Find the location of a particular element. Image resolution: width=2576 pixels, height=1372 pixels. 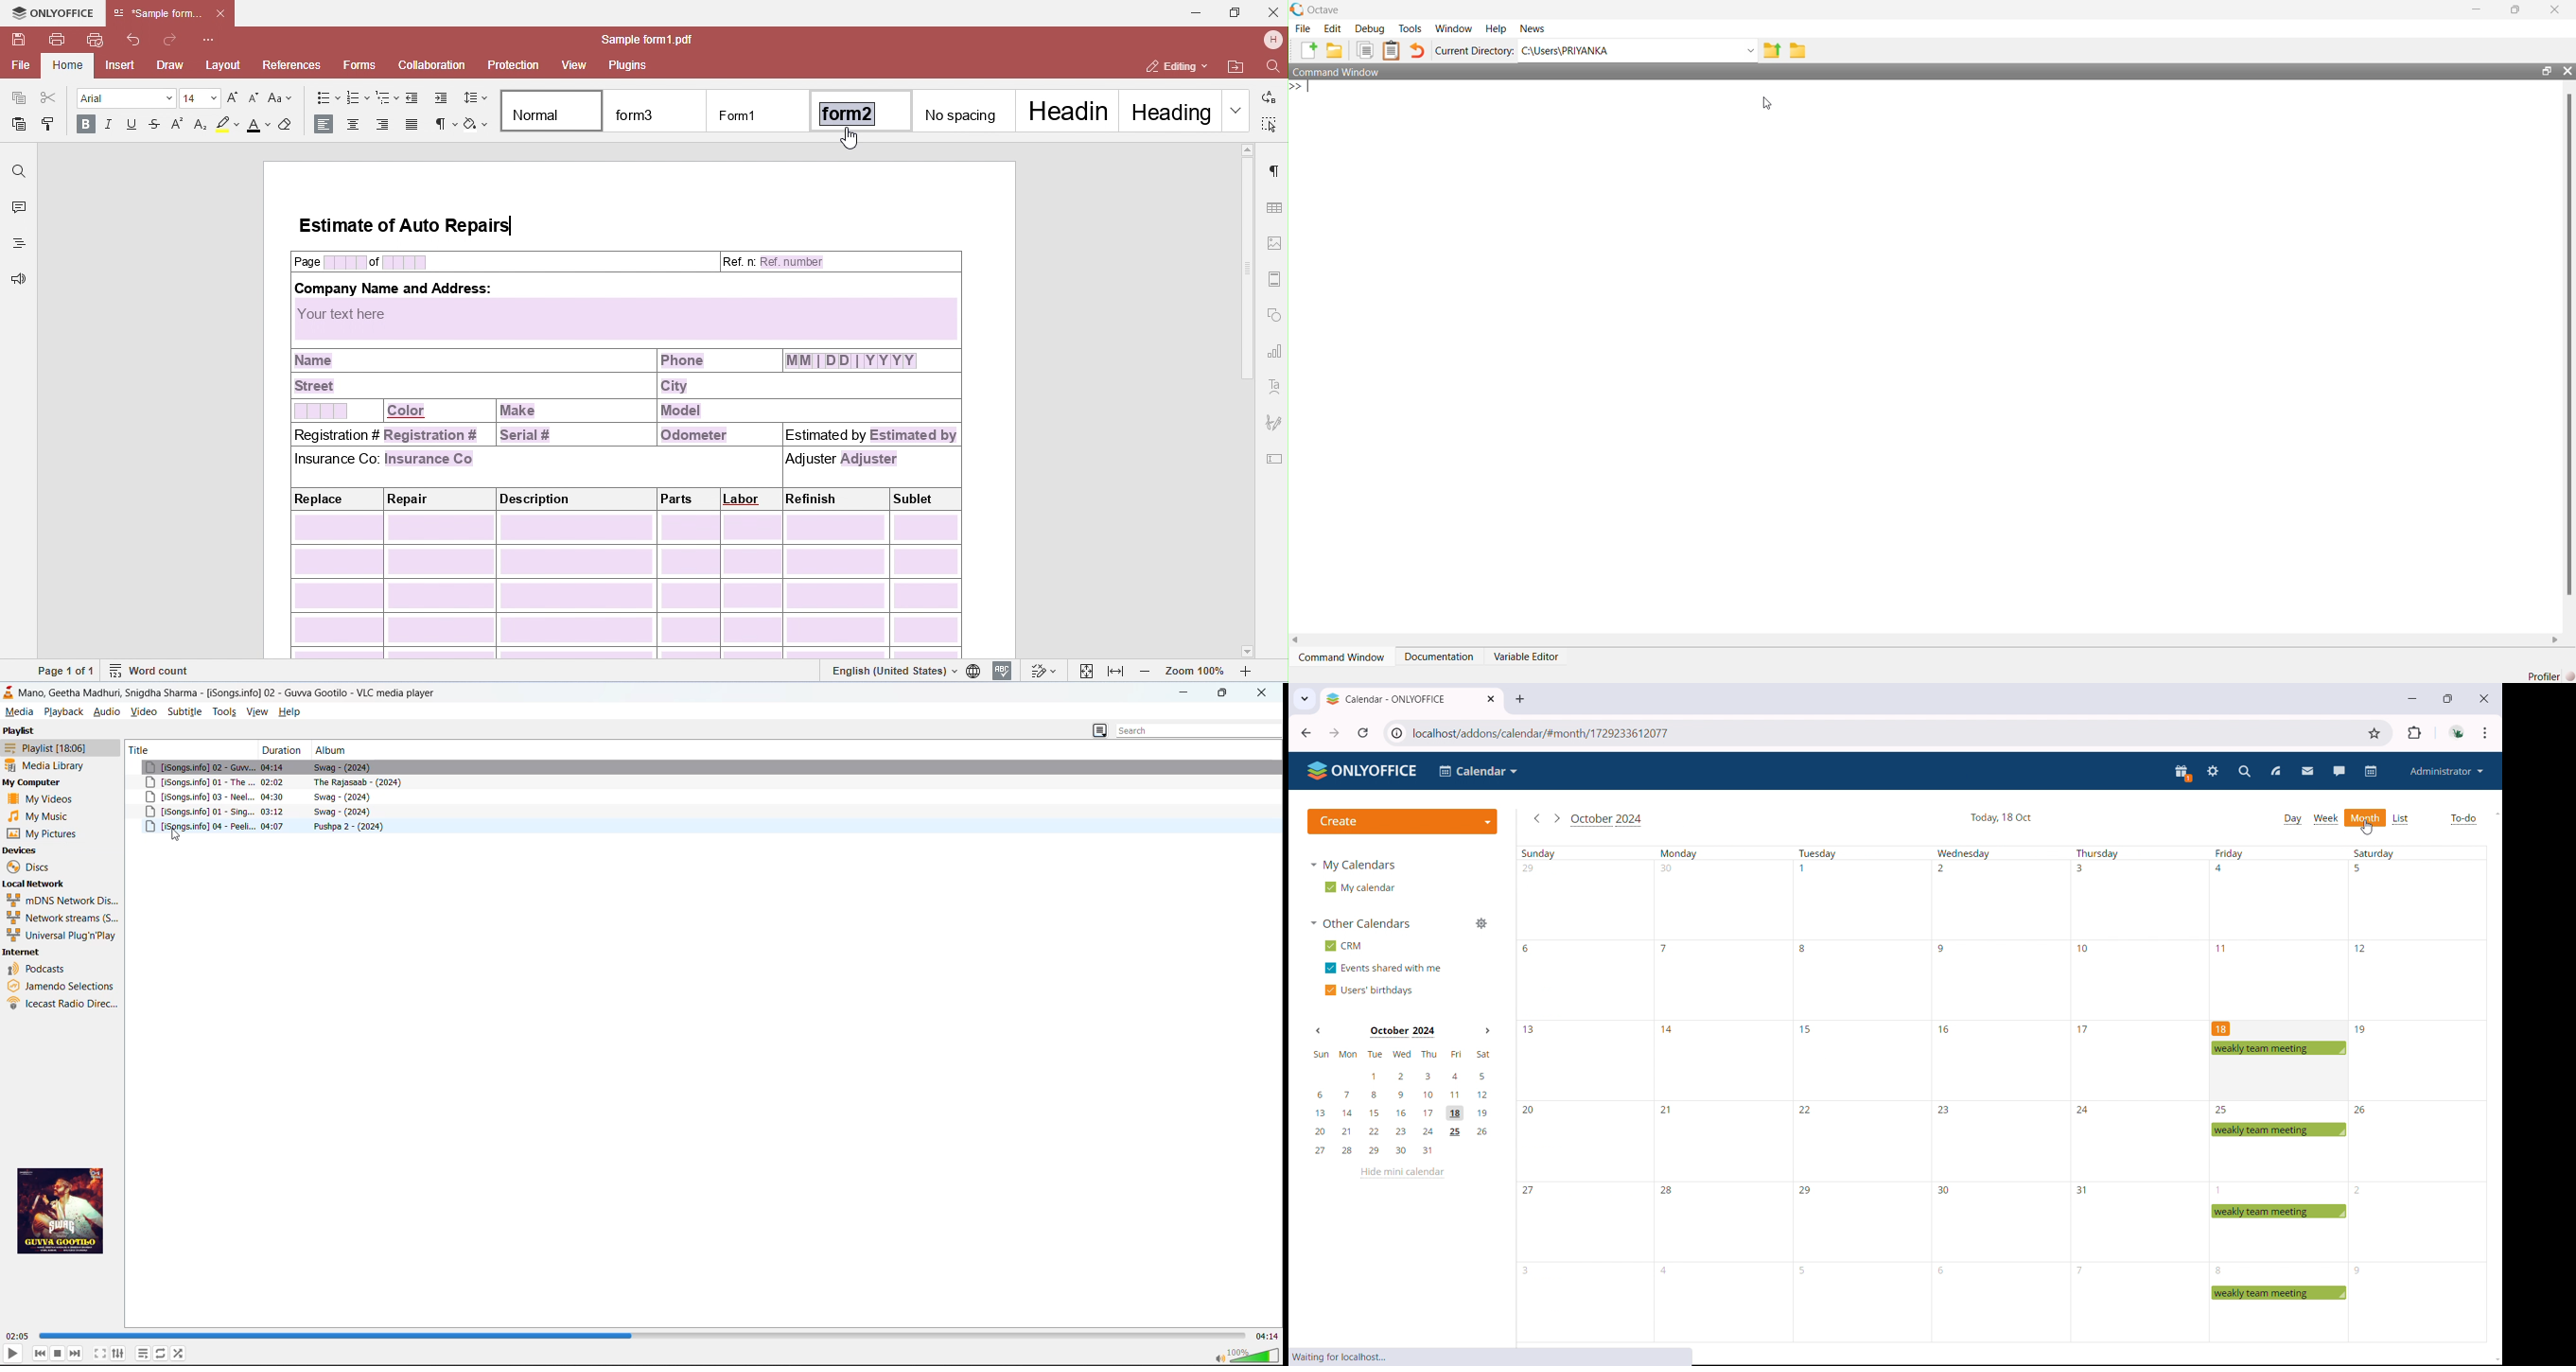

maximize is located at coordinates (2450, 699).